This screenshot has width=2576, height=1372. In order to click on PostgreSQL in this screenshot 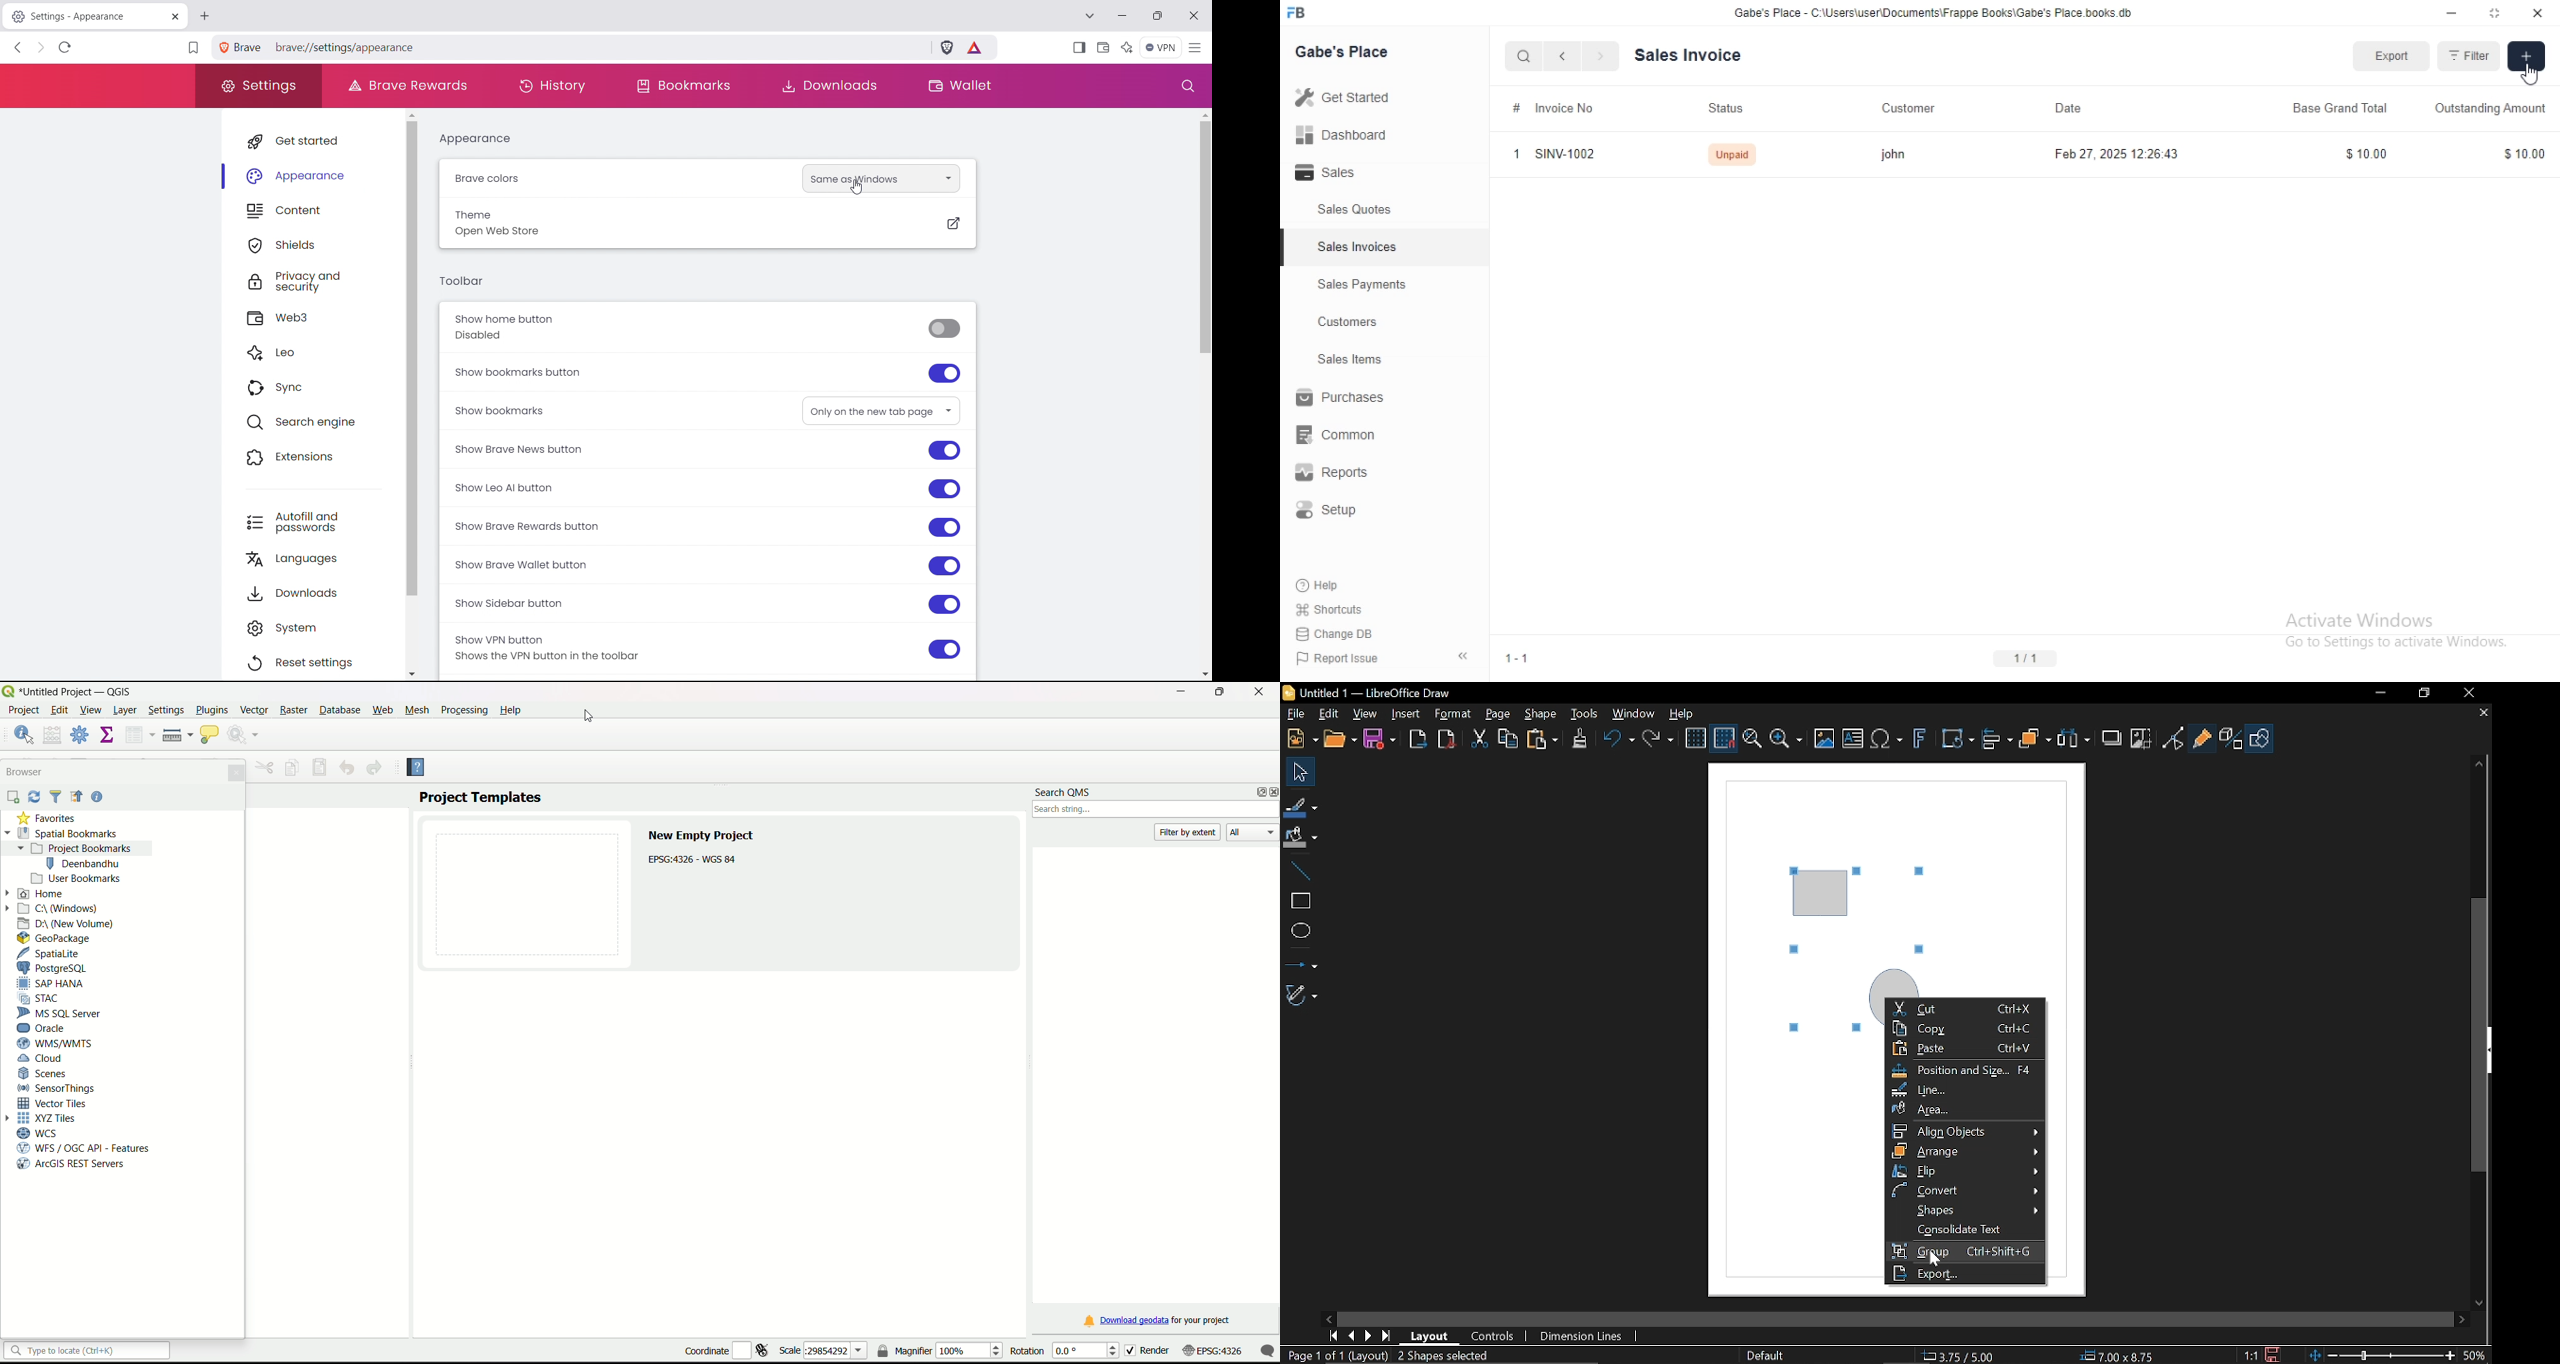, I will do `click(61, 967)`.